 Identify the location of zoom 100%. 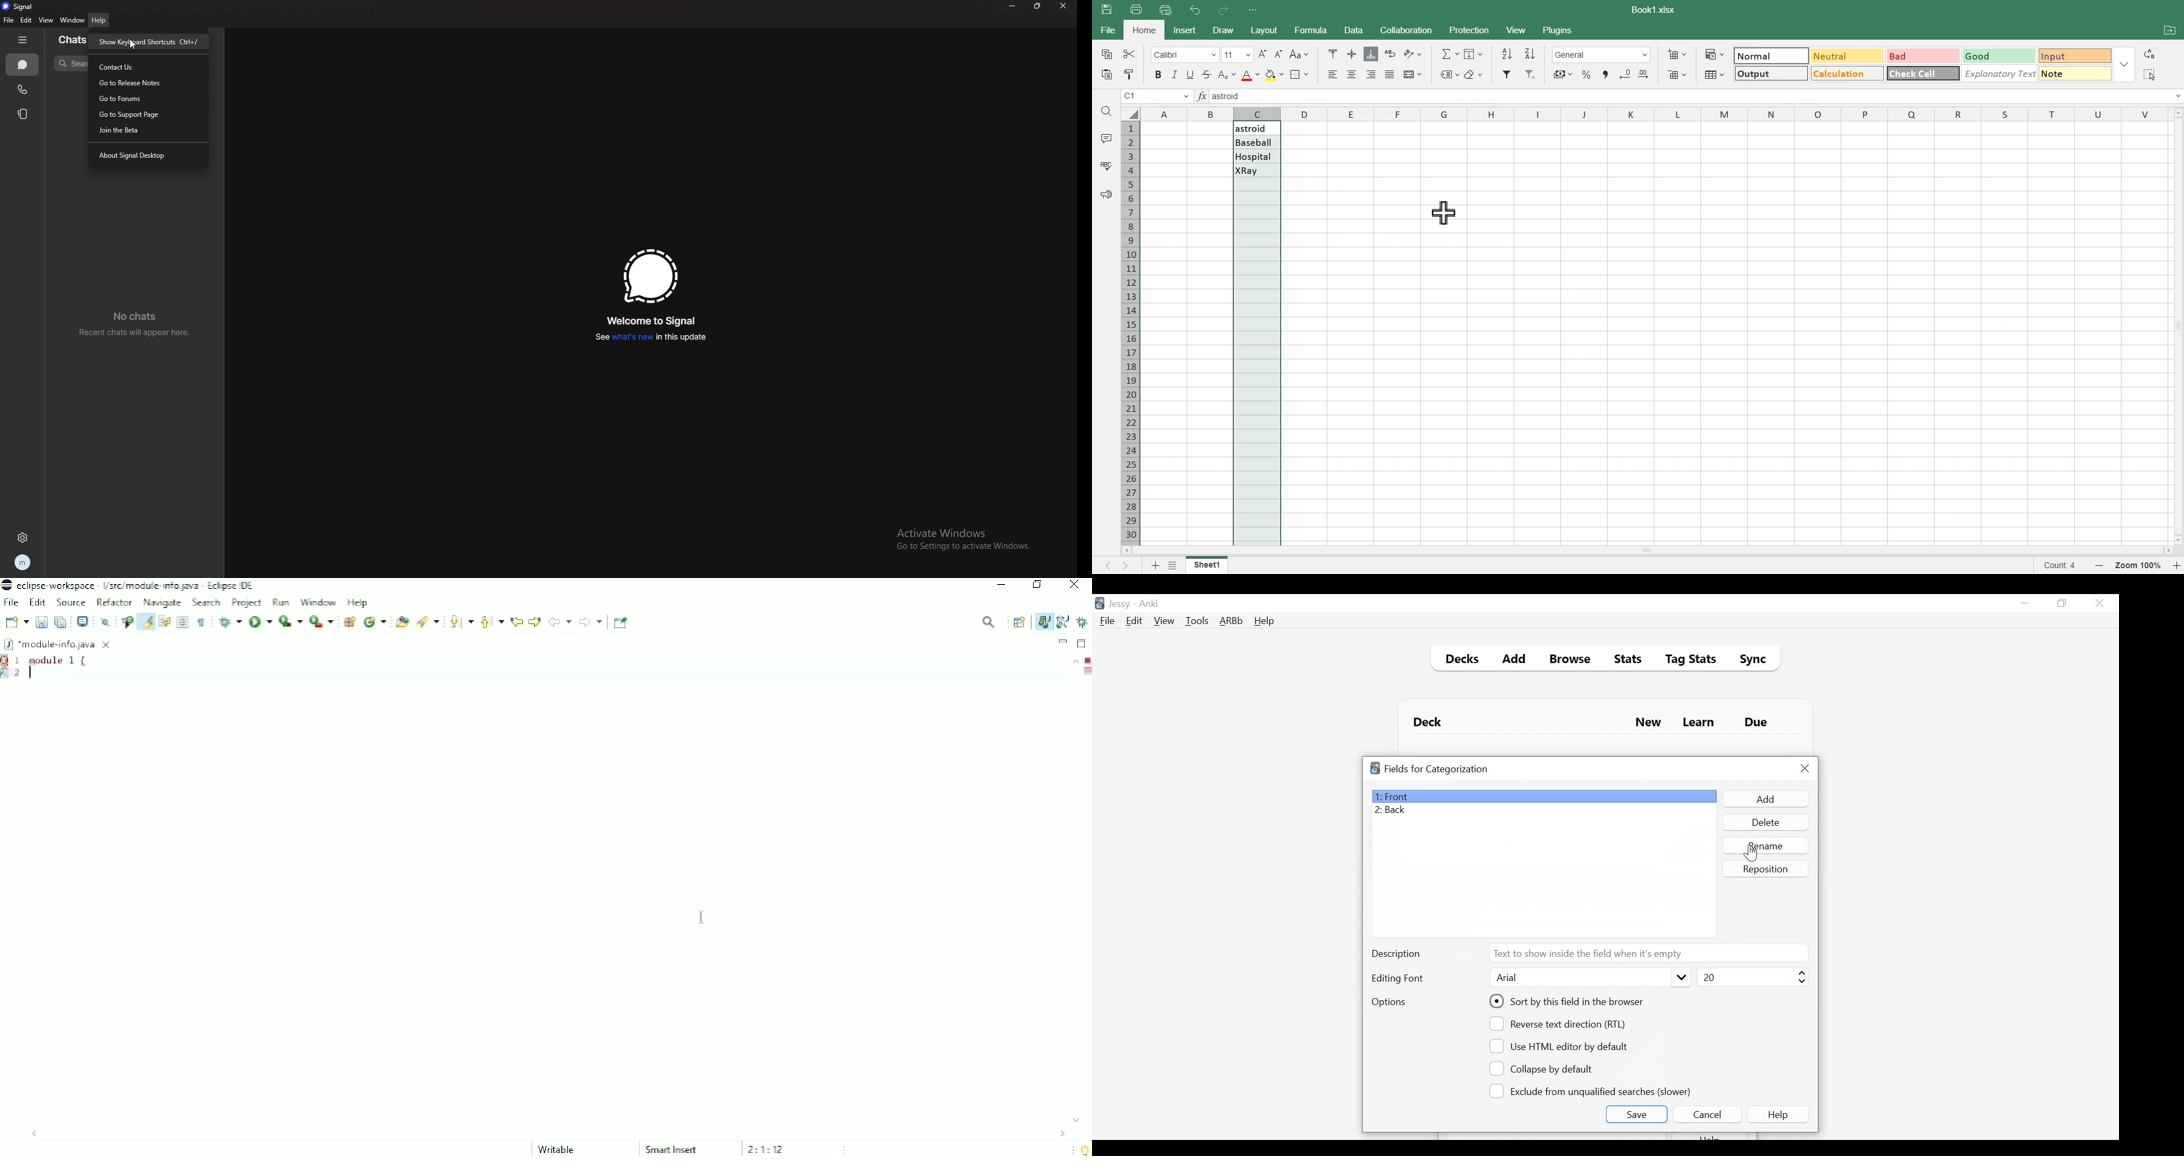
(2140, 566).